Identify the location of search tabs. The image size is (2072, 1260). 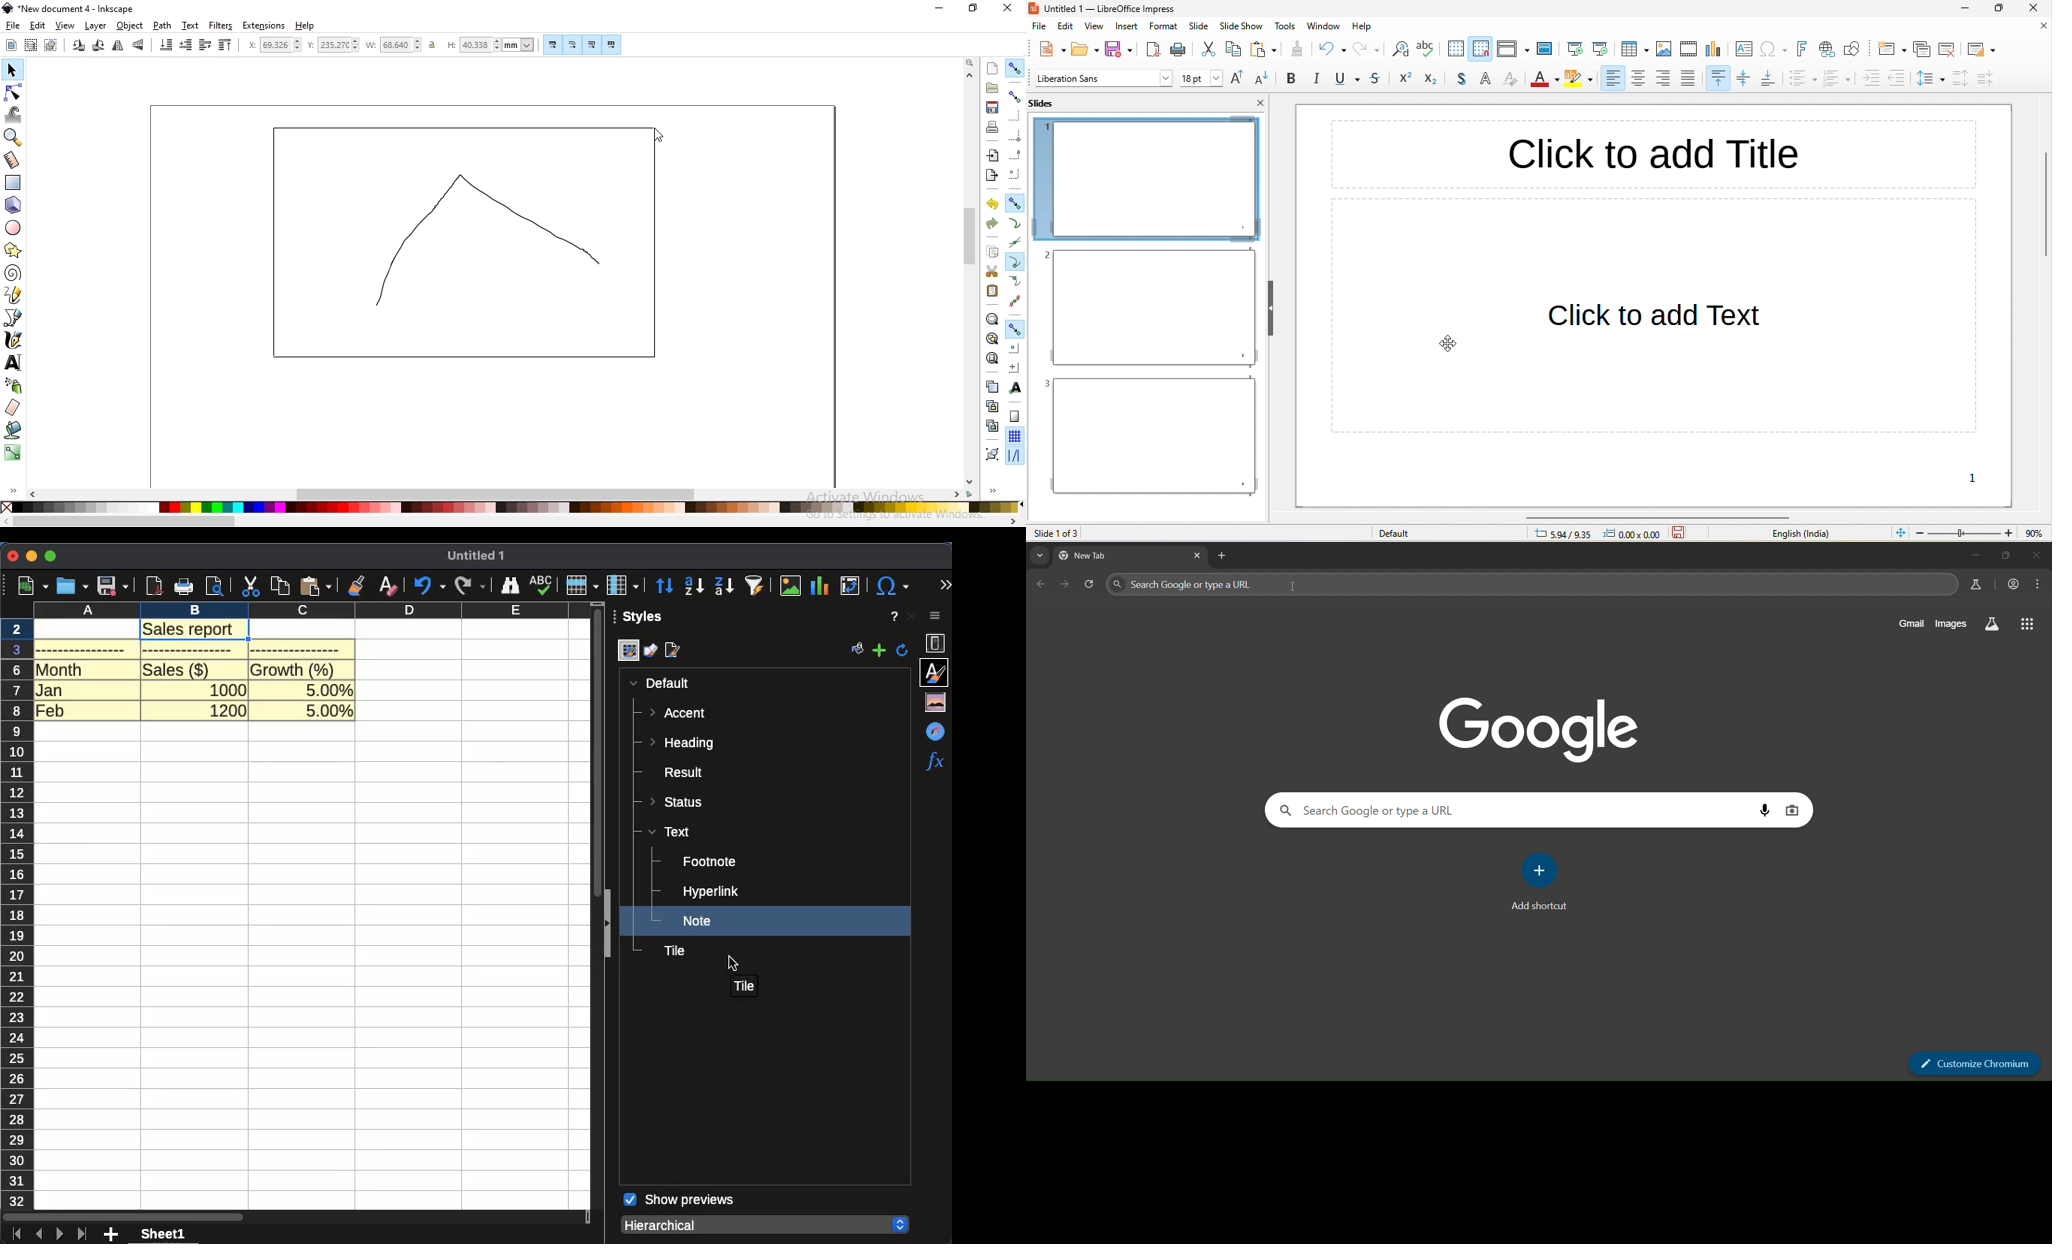
(1039, 556).